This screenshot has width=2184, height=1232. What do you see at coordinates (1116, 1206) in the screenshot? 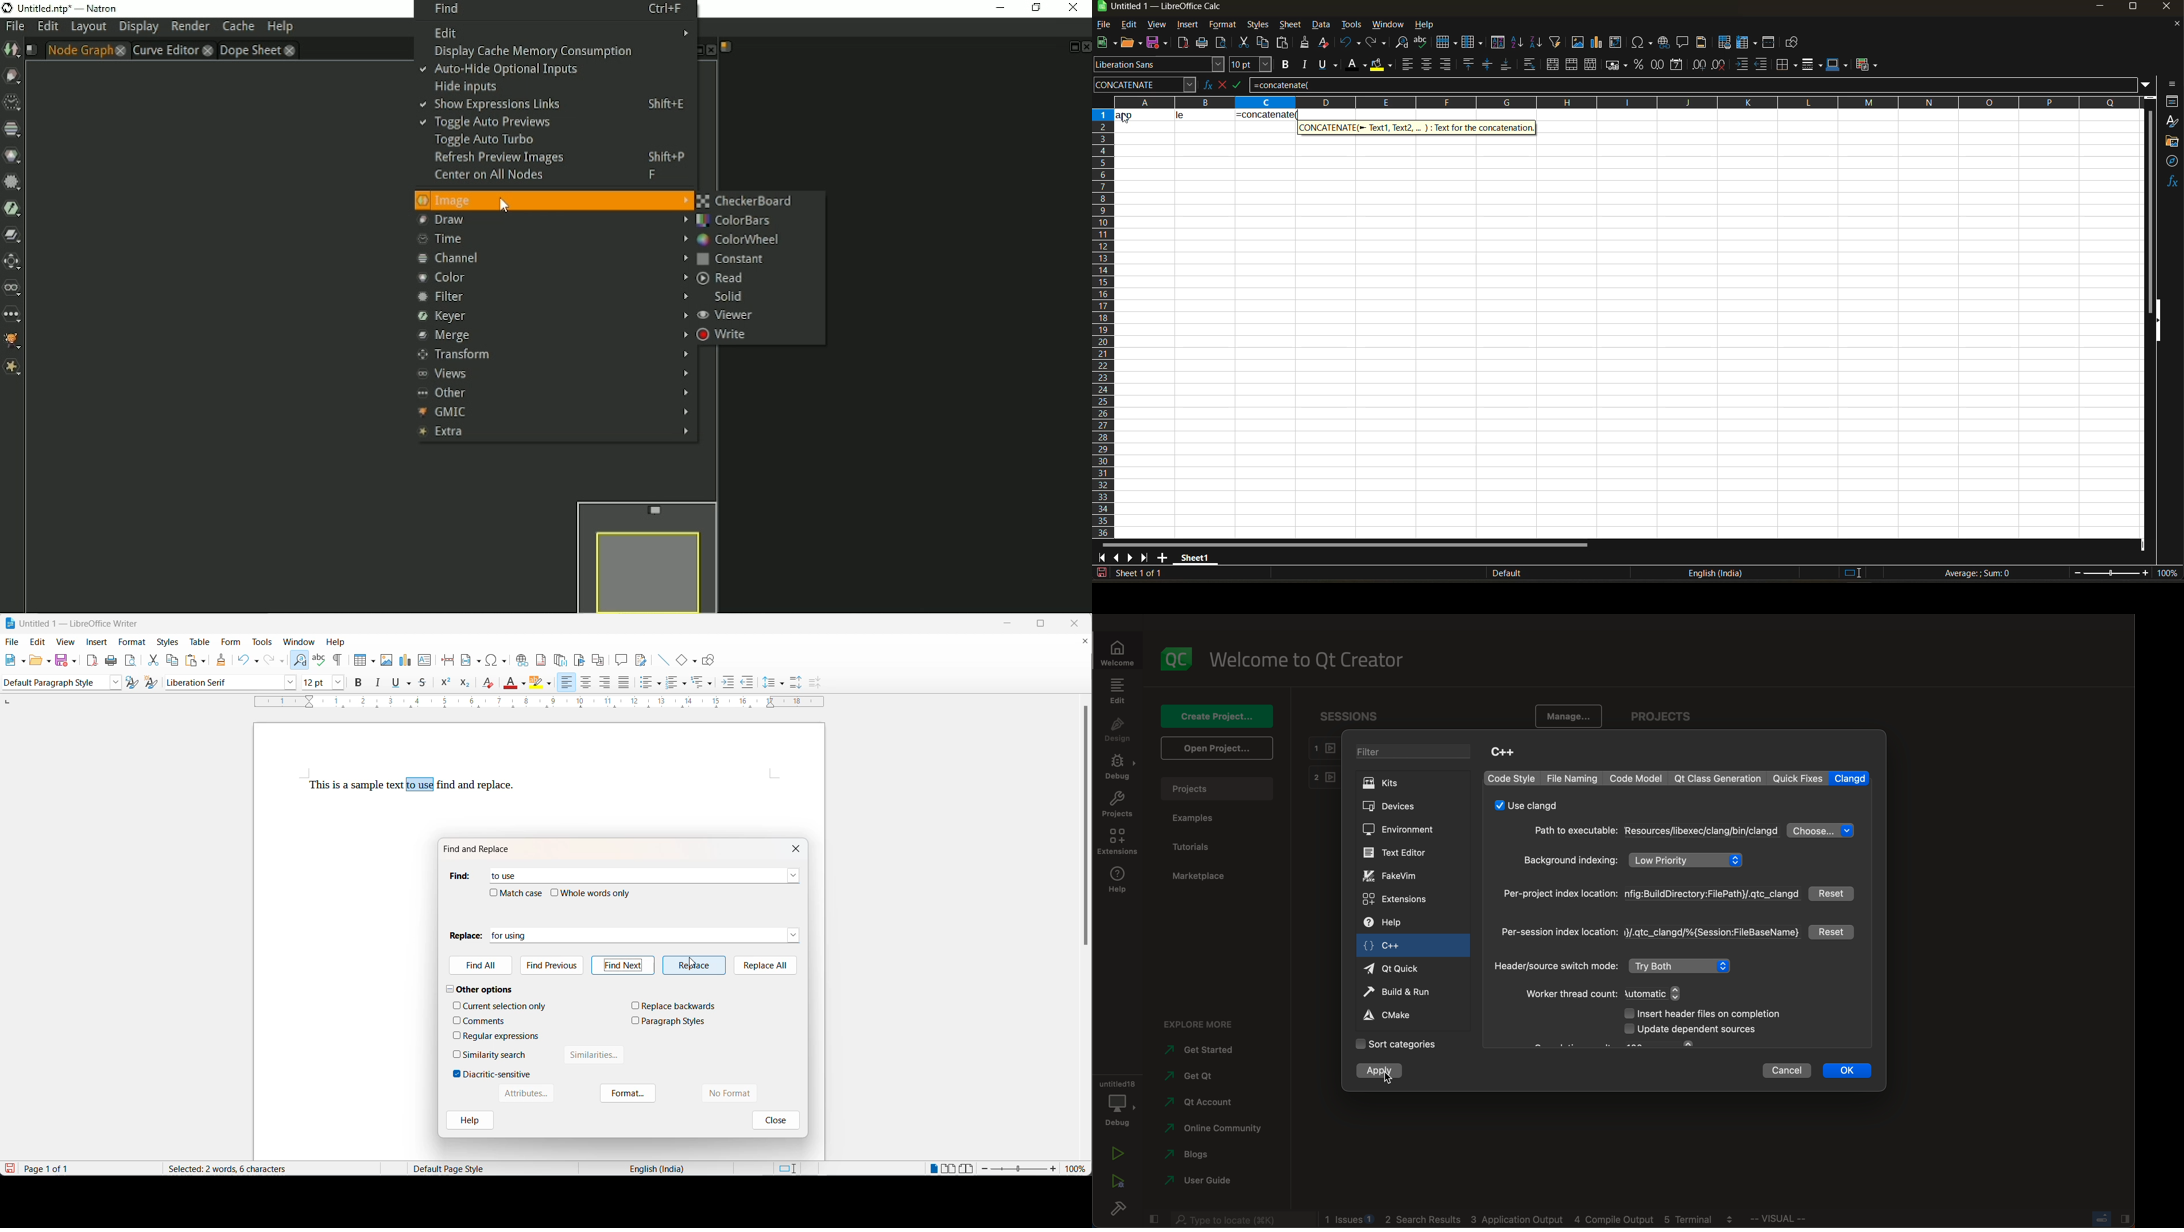
I see `build` at bounding box center [1116, 1206].